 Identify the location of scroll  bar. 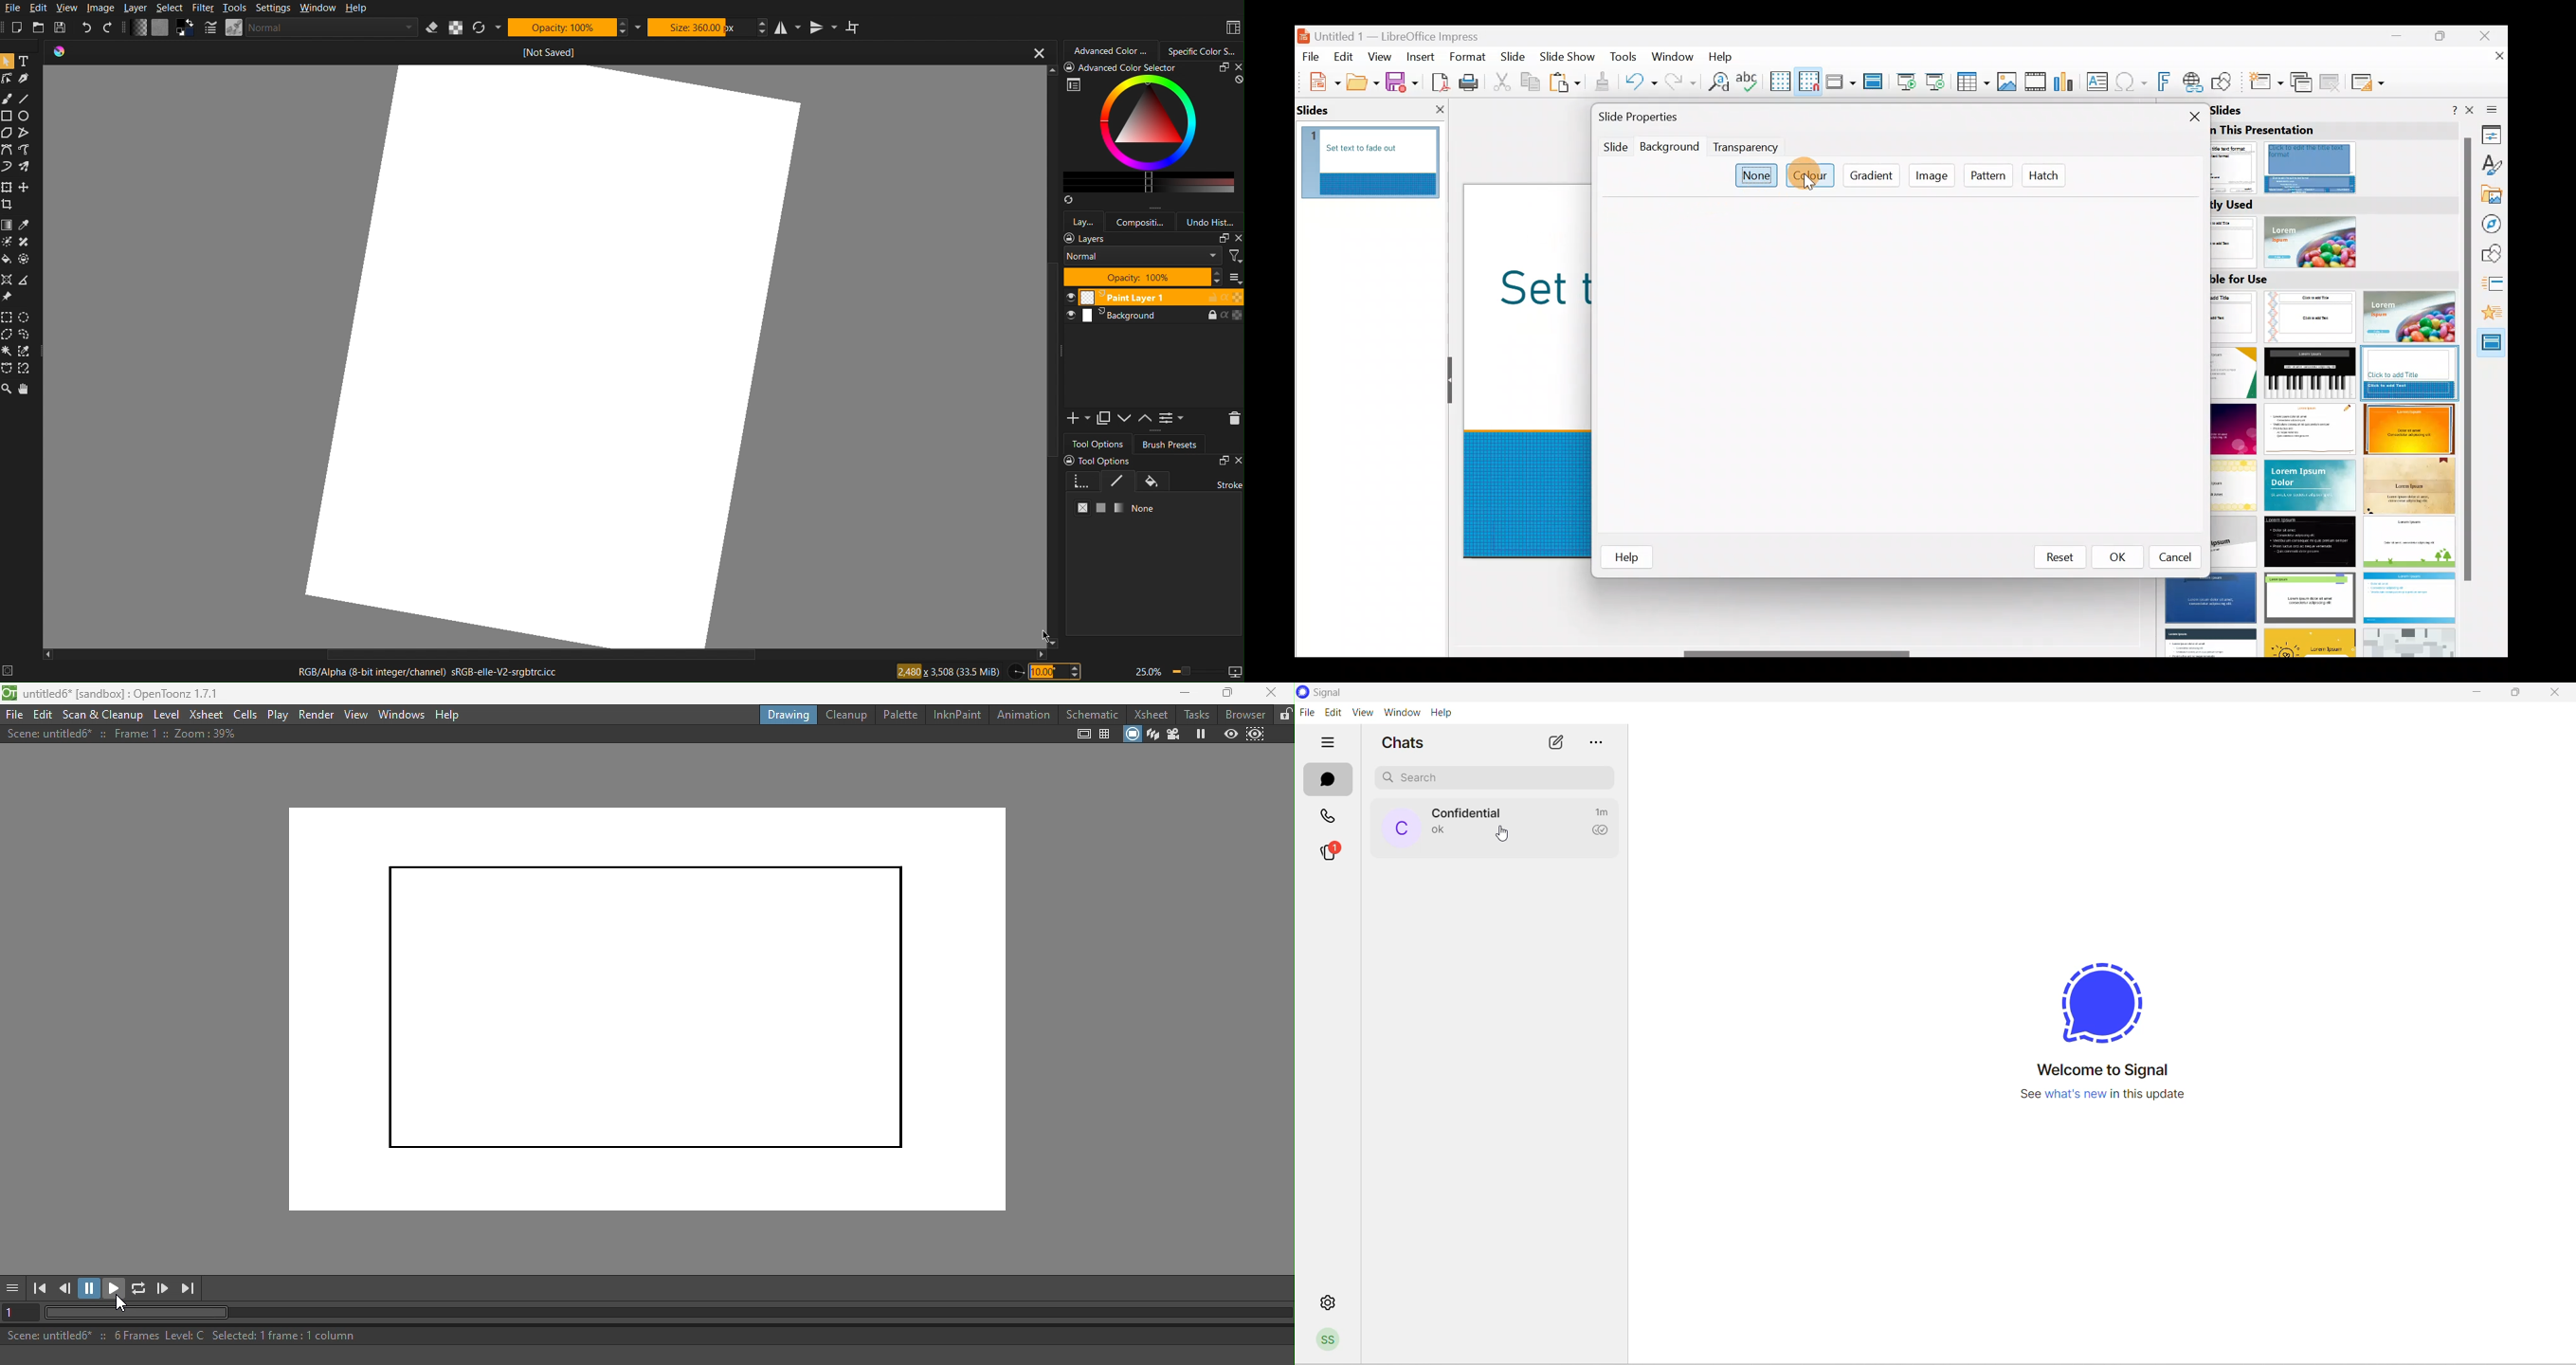
(2467, 360).